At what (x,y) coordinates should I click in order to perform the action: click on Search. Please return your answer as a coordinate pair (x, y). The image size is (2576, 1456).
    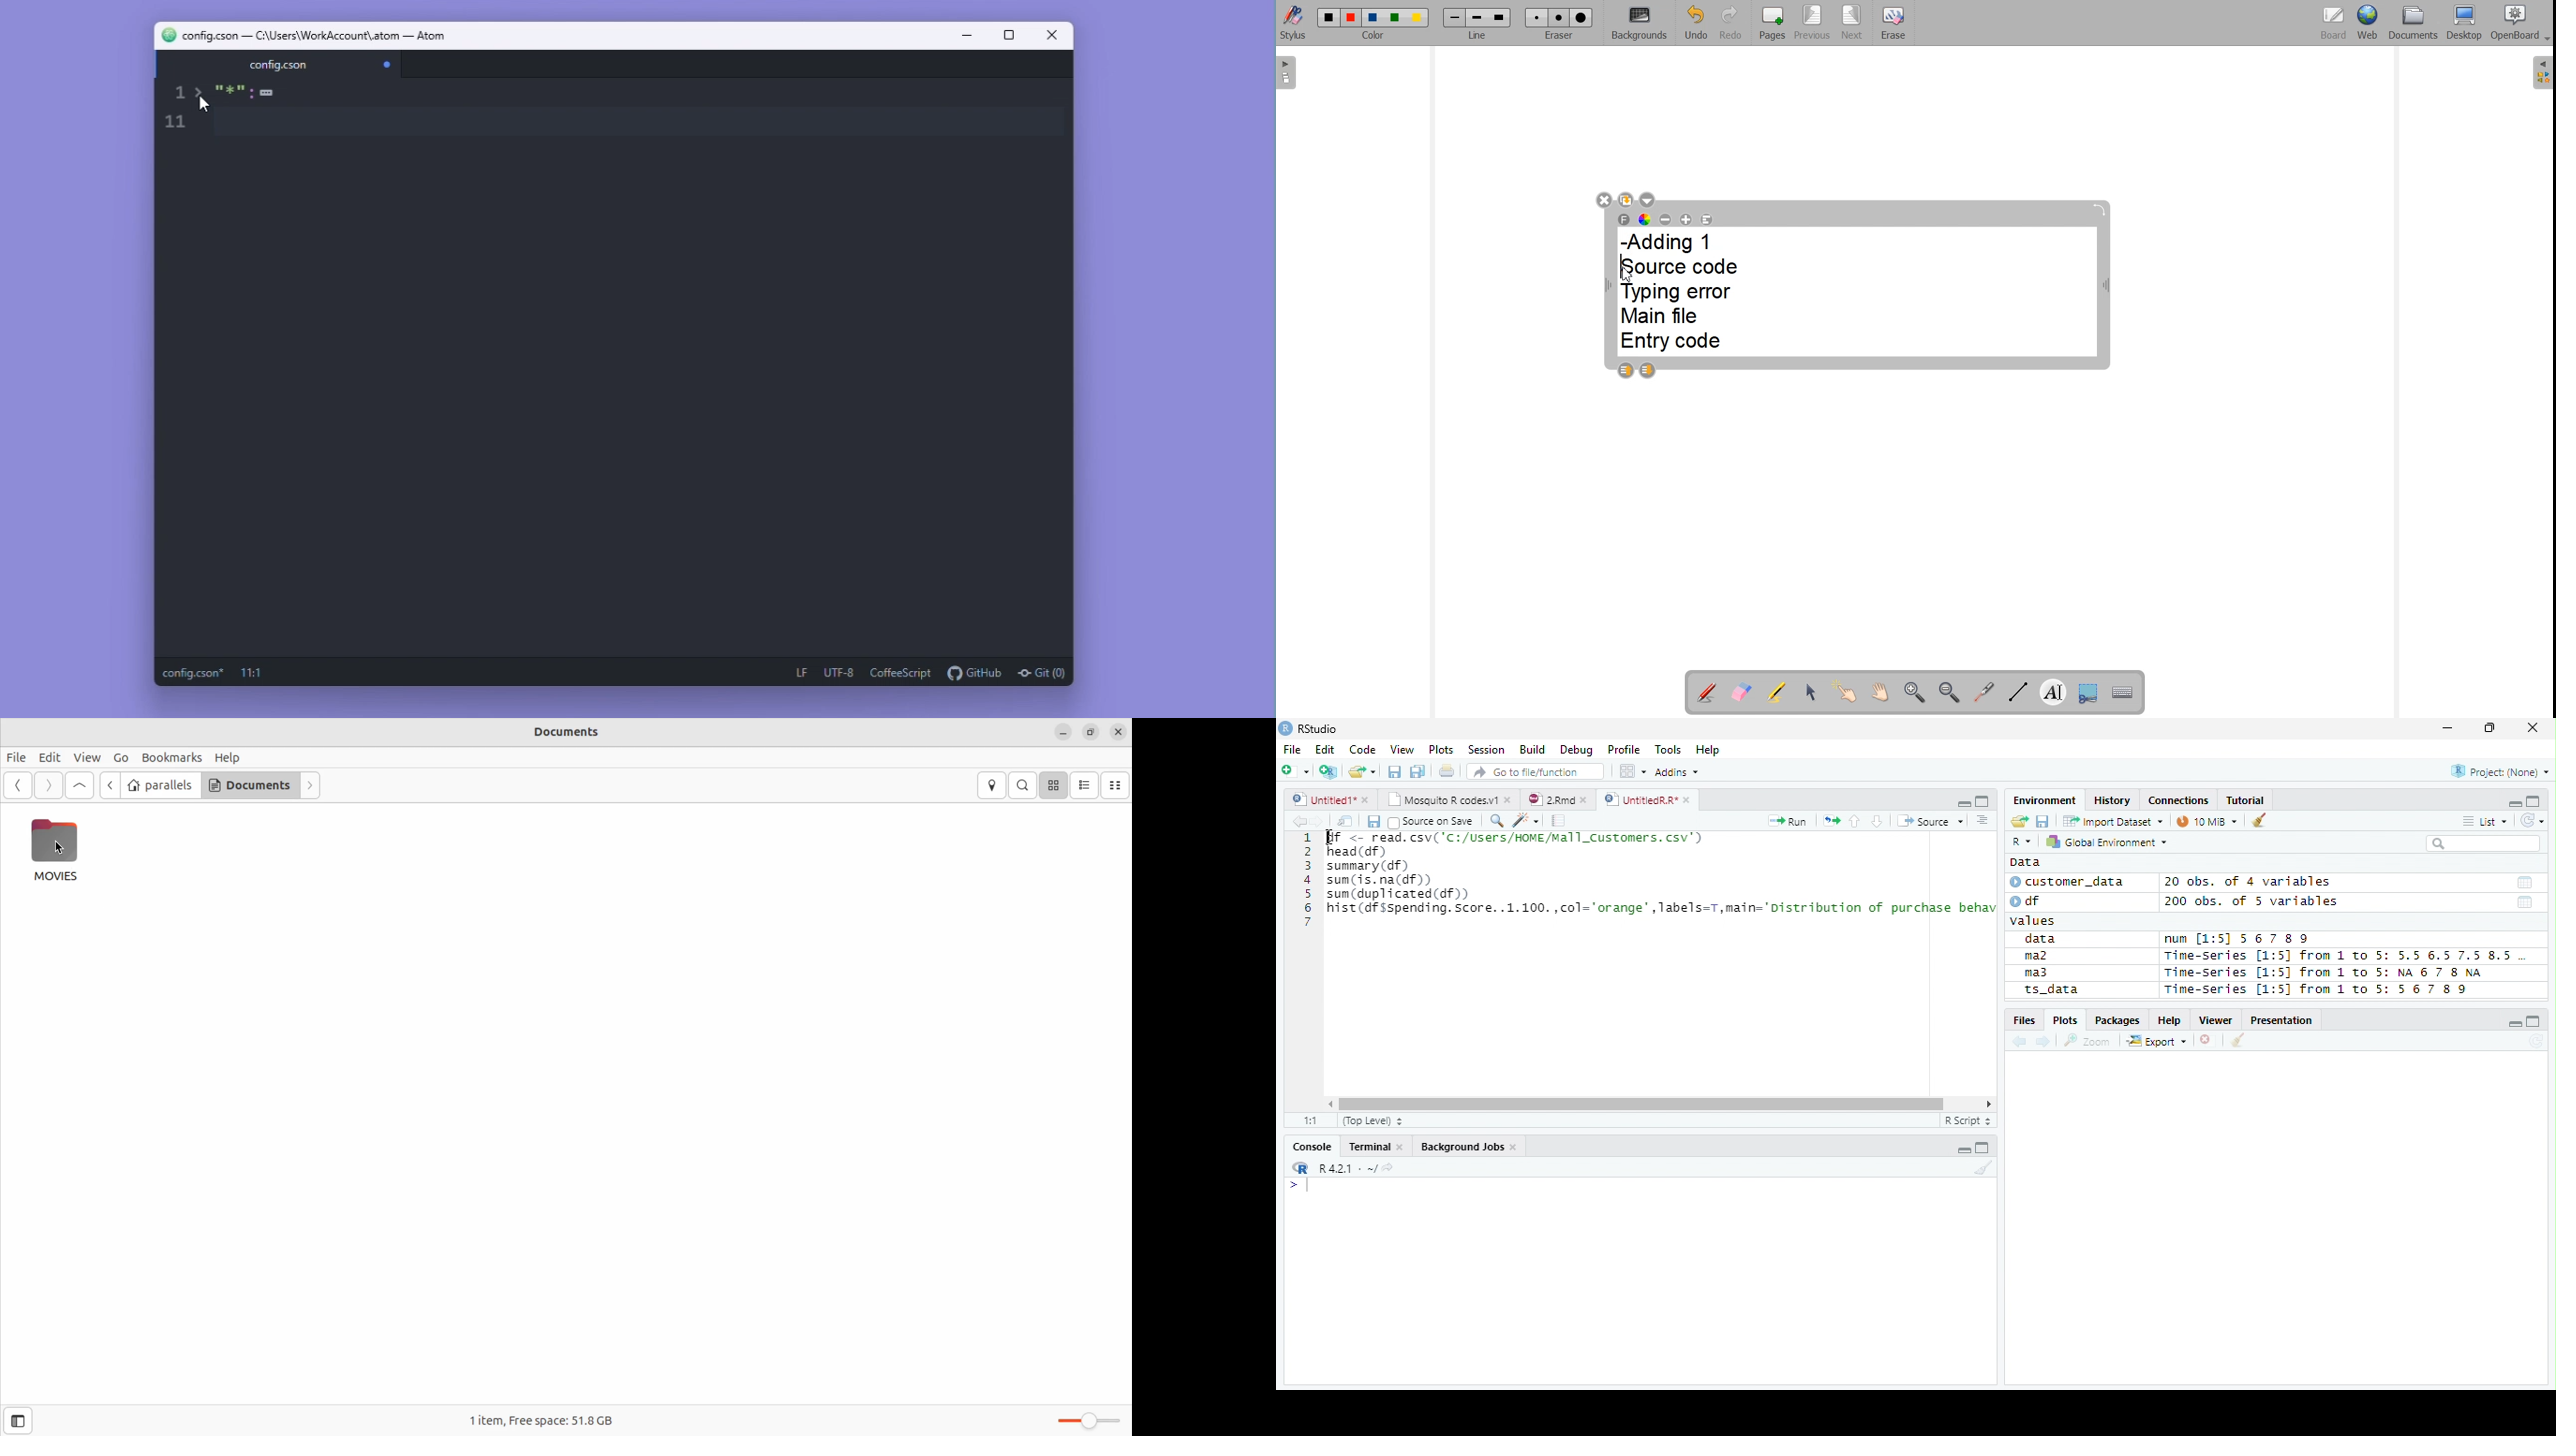
    Looking at the image, I should click on (2481, 844).